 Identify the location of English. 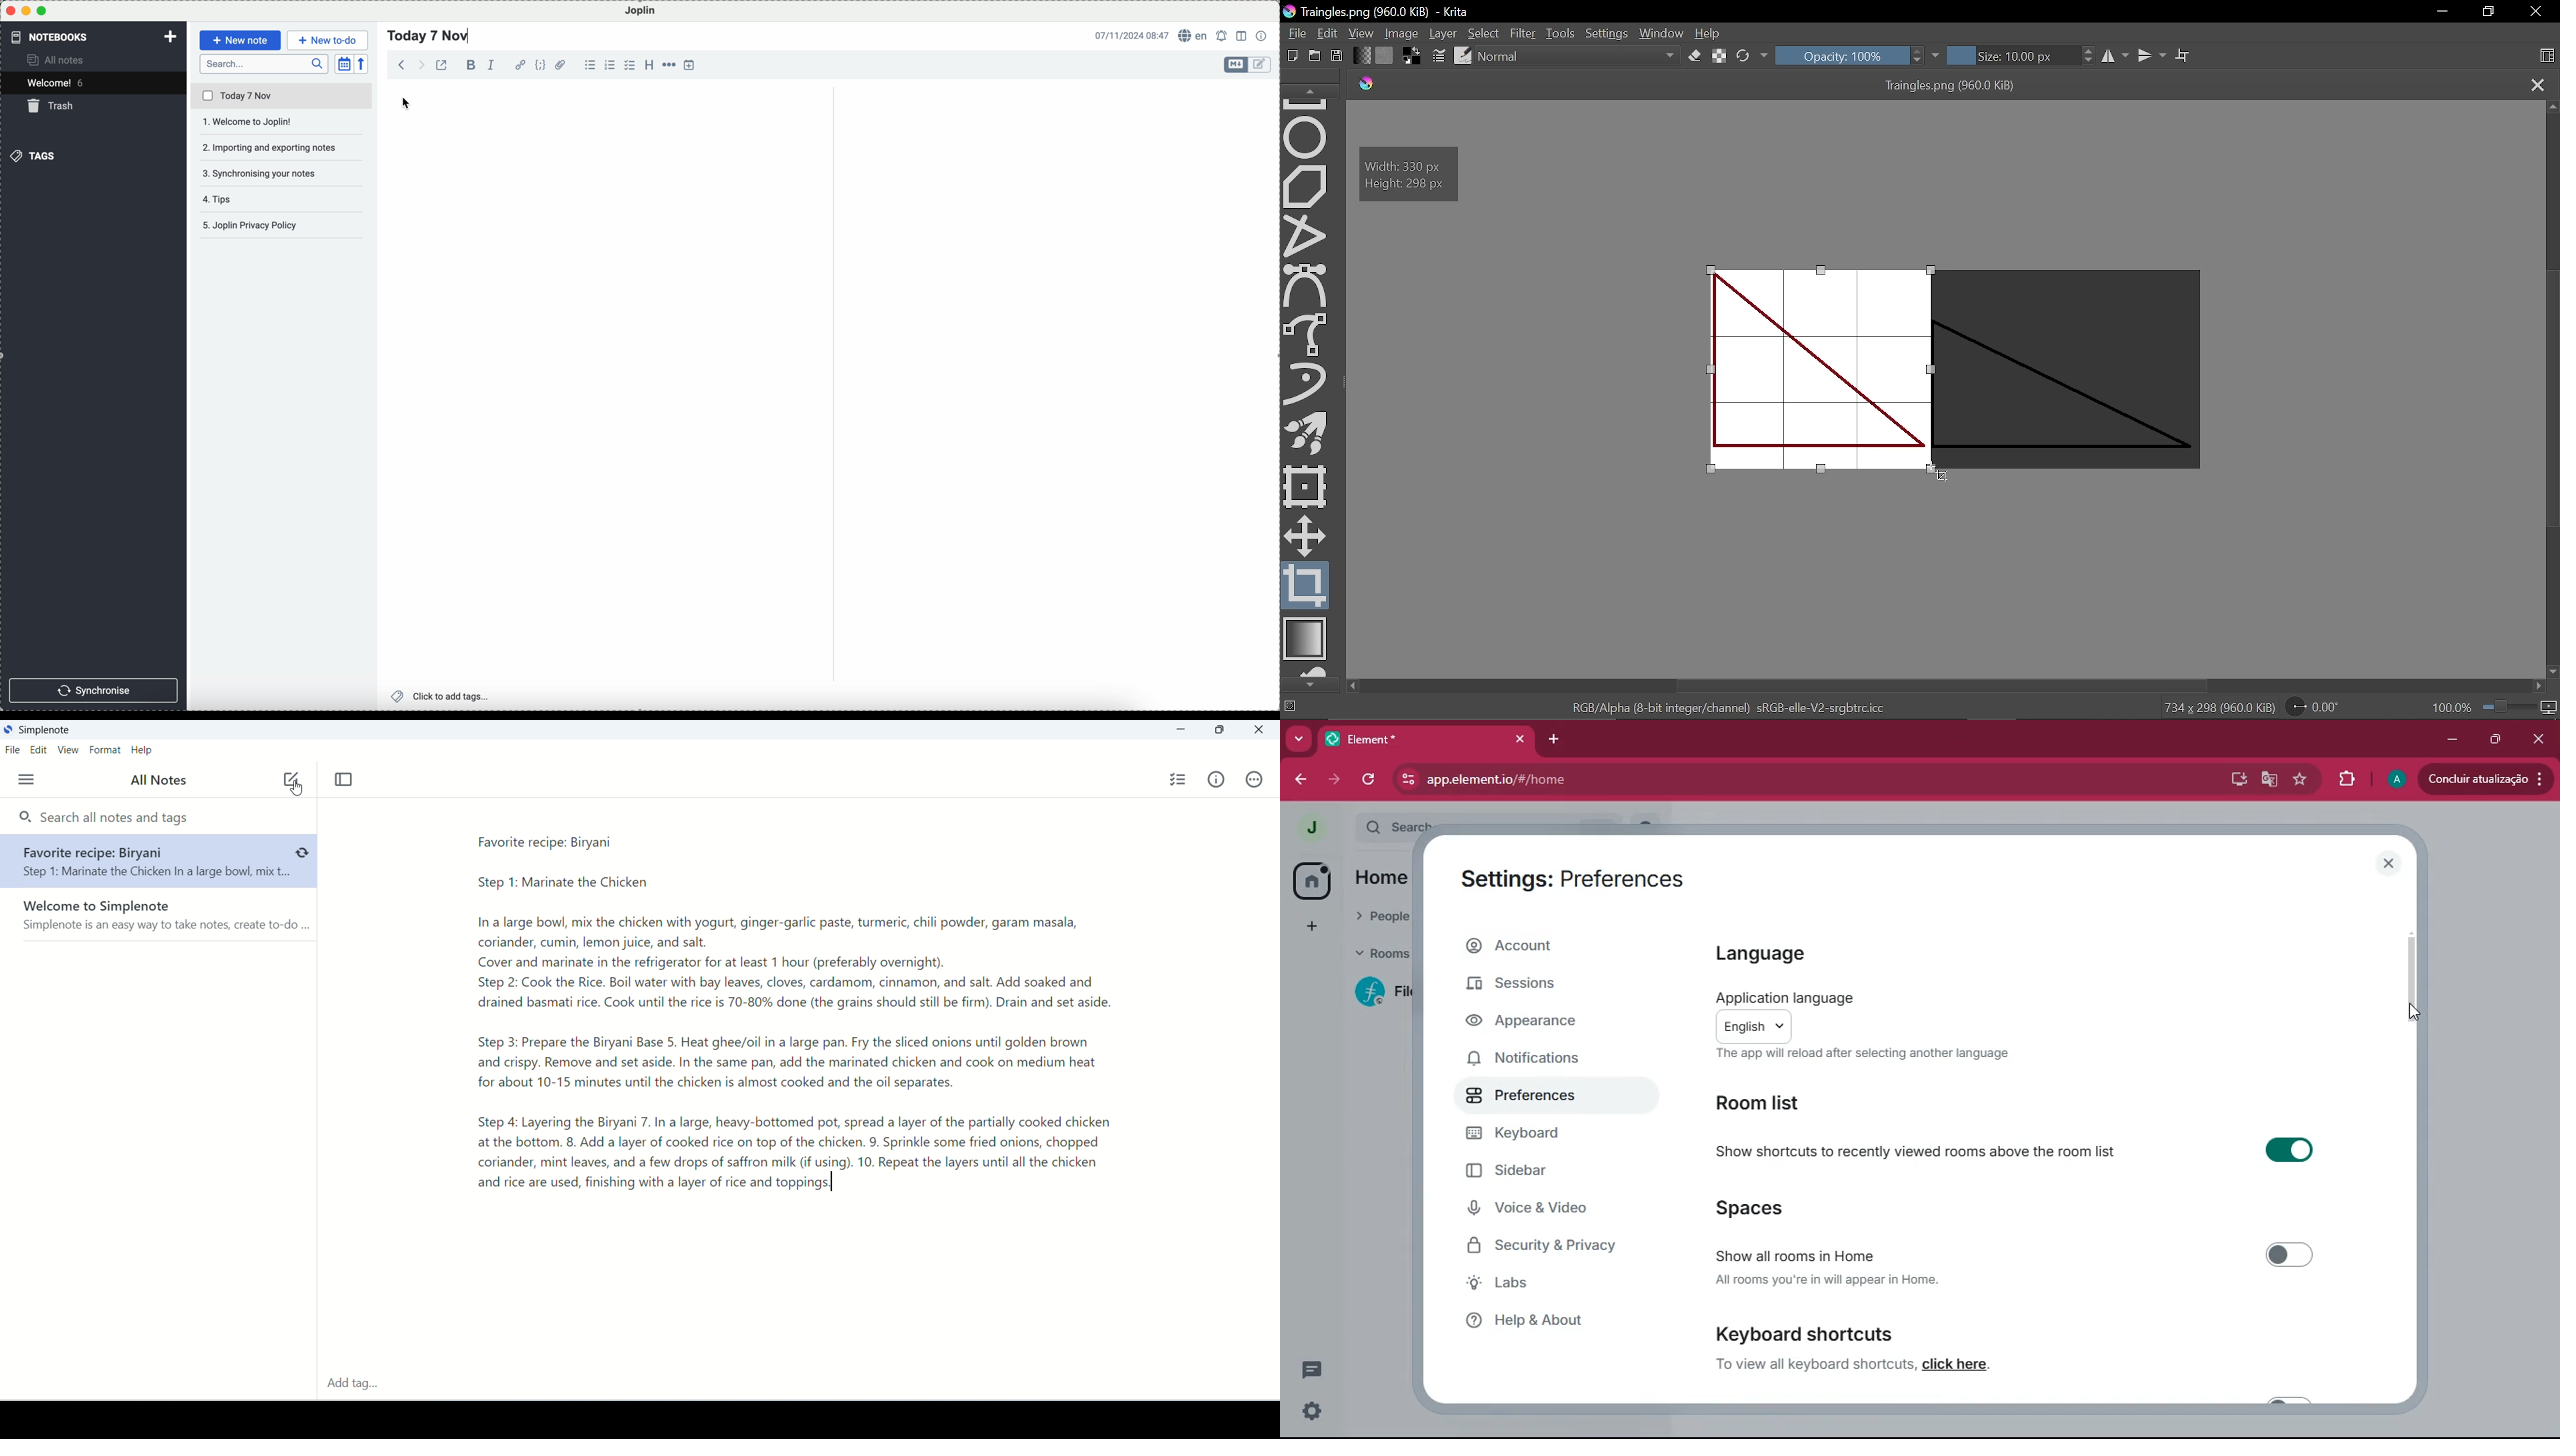
(1753, 1025).